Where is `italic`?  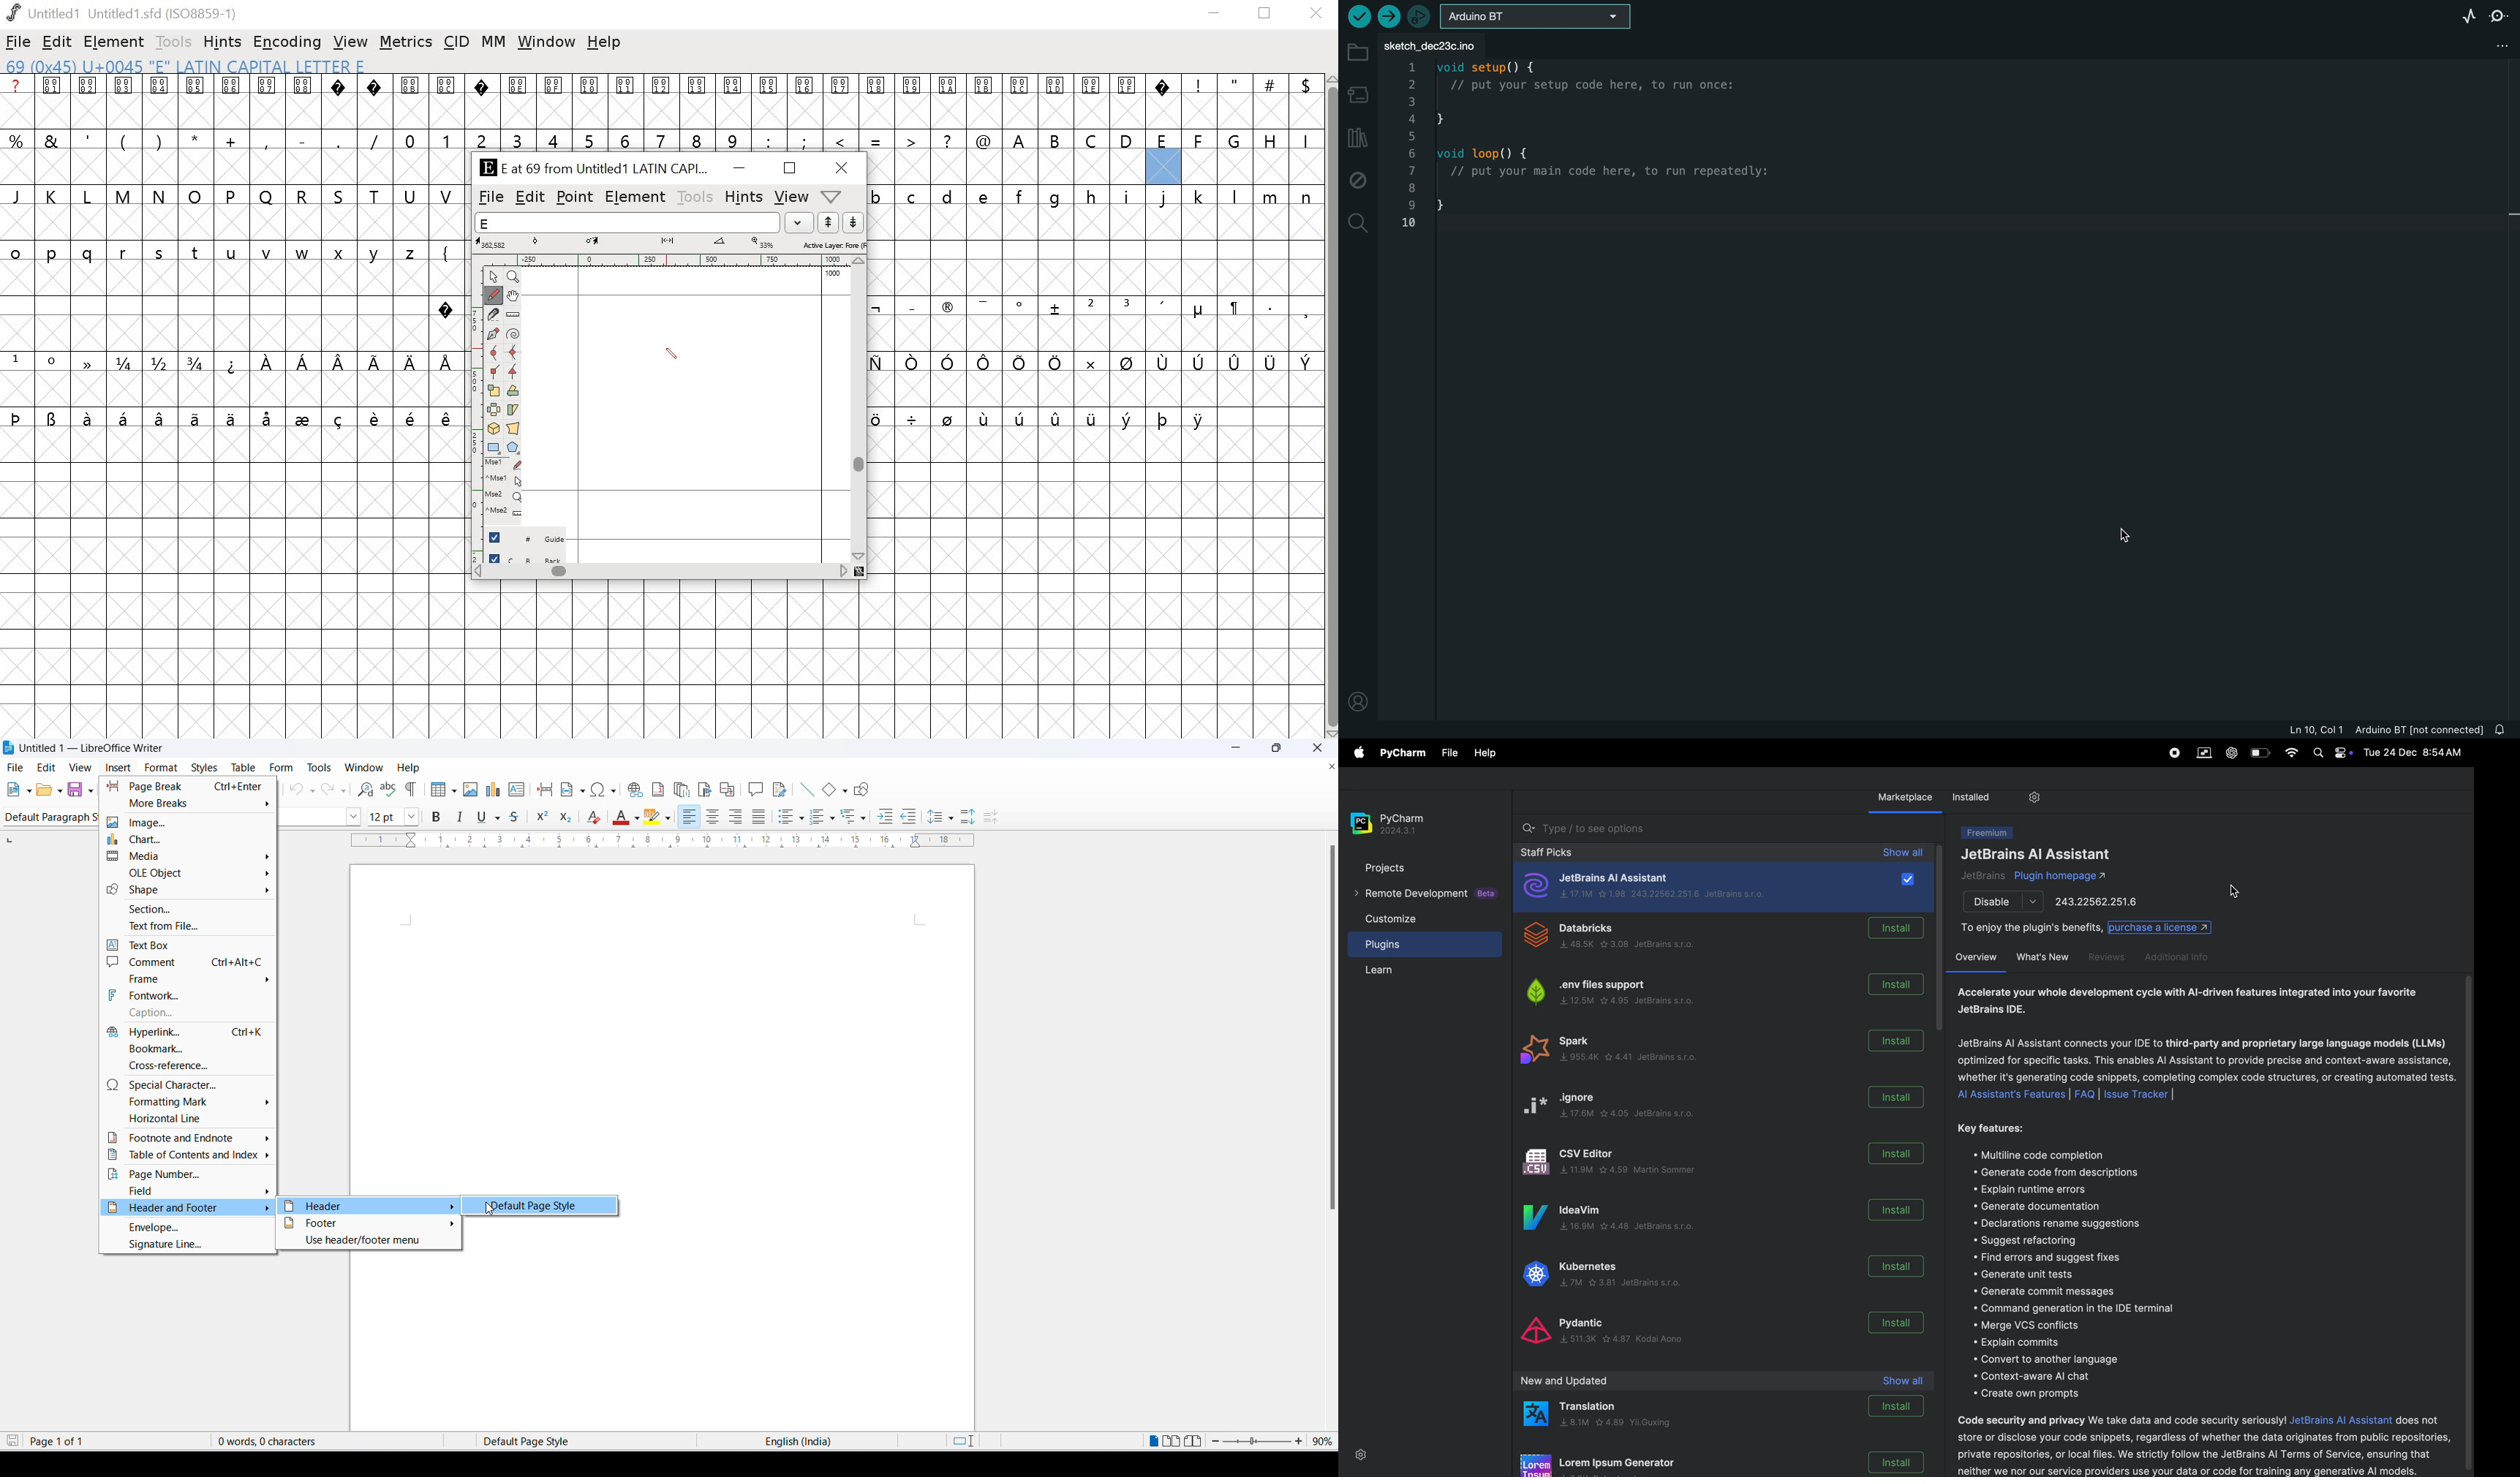 italic is located at coordinates (460, 817).